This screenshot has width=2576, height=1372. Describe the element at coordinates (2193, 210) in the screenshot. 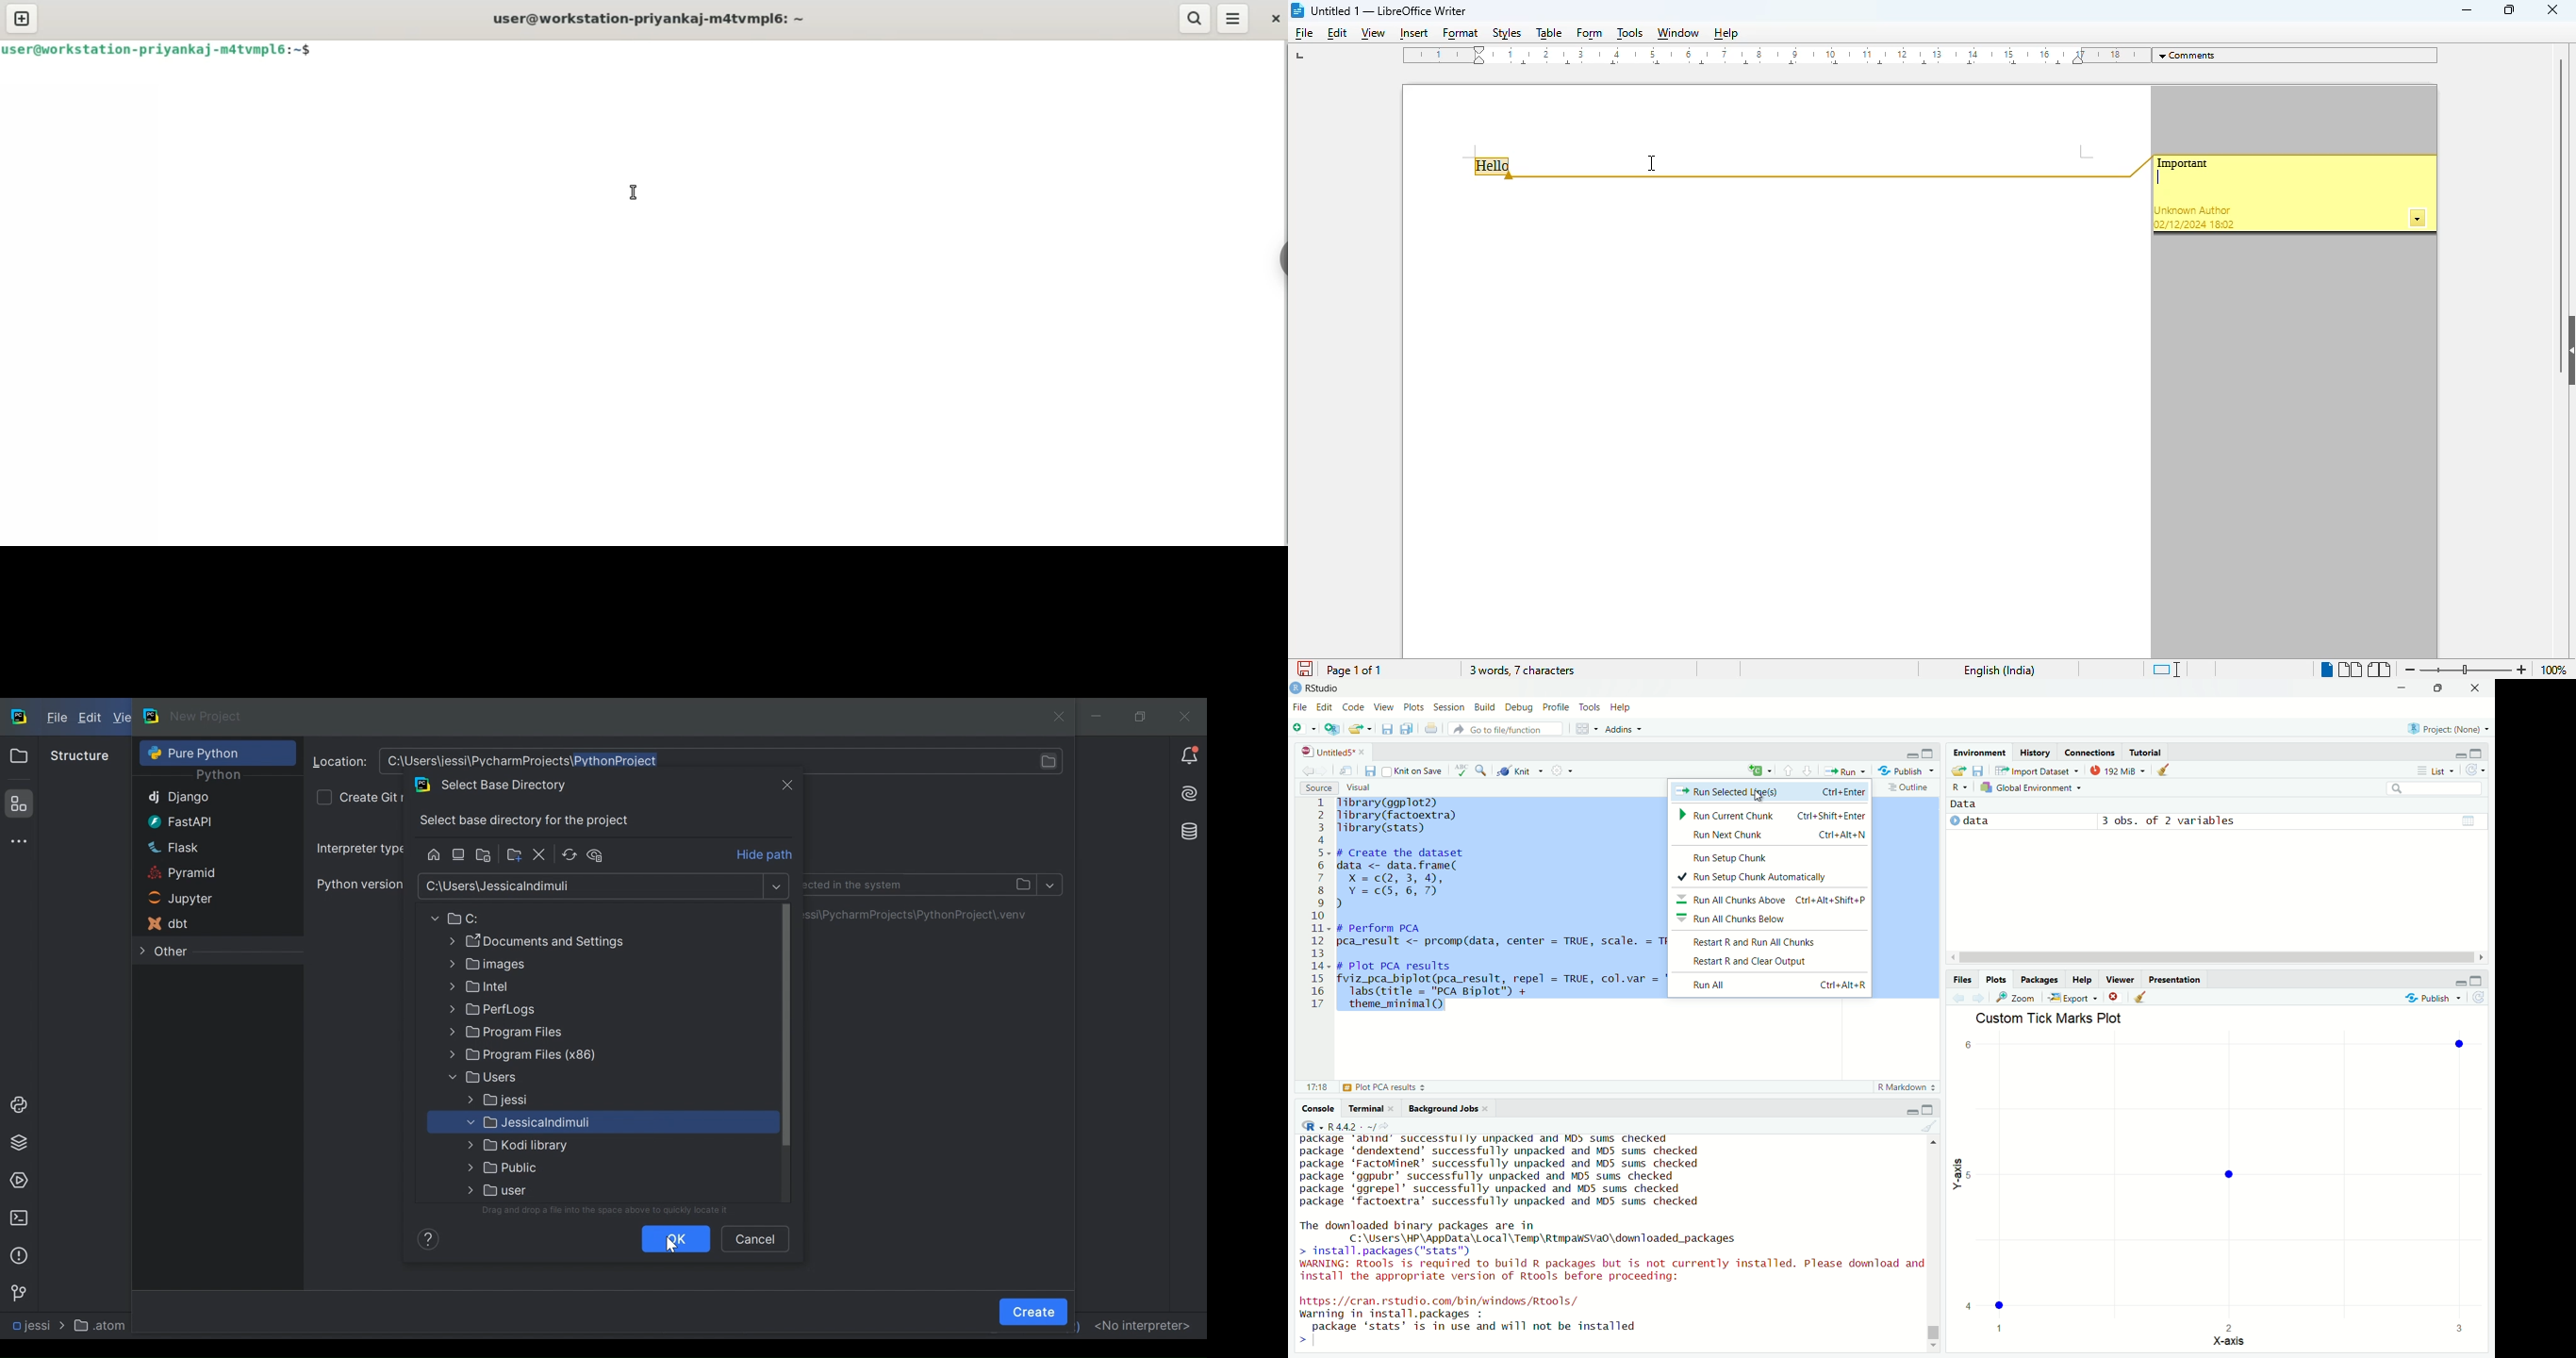

I see `unknown anchor` at that location.